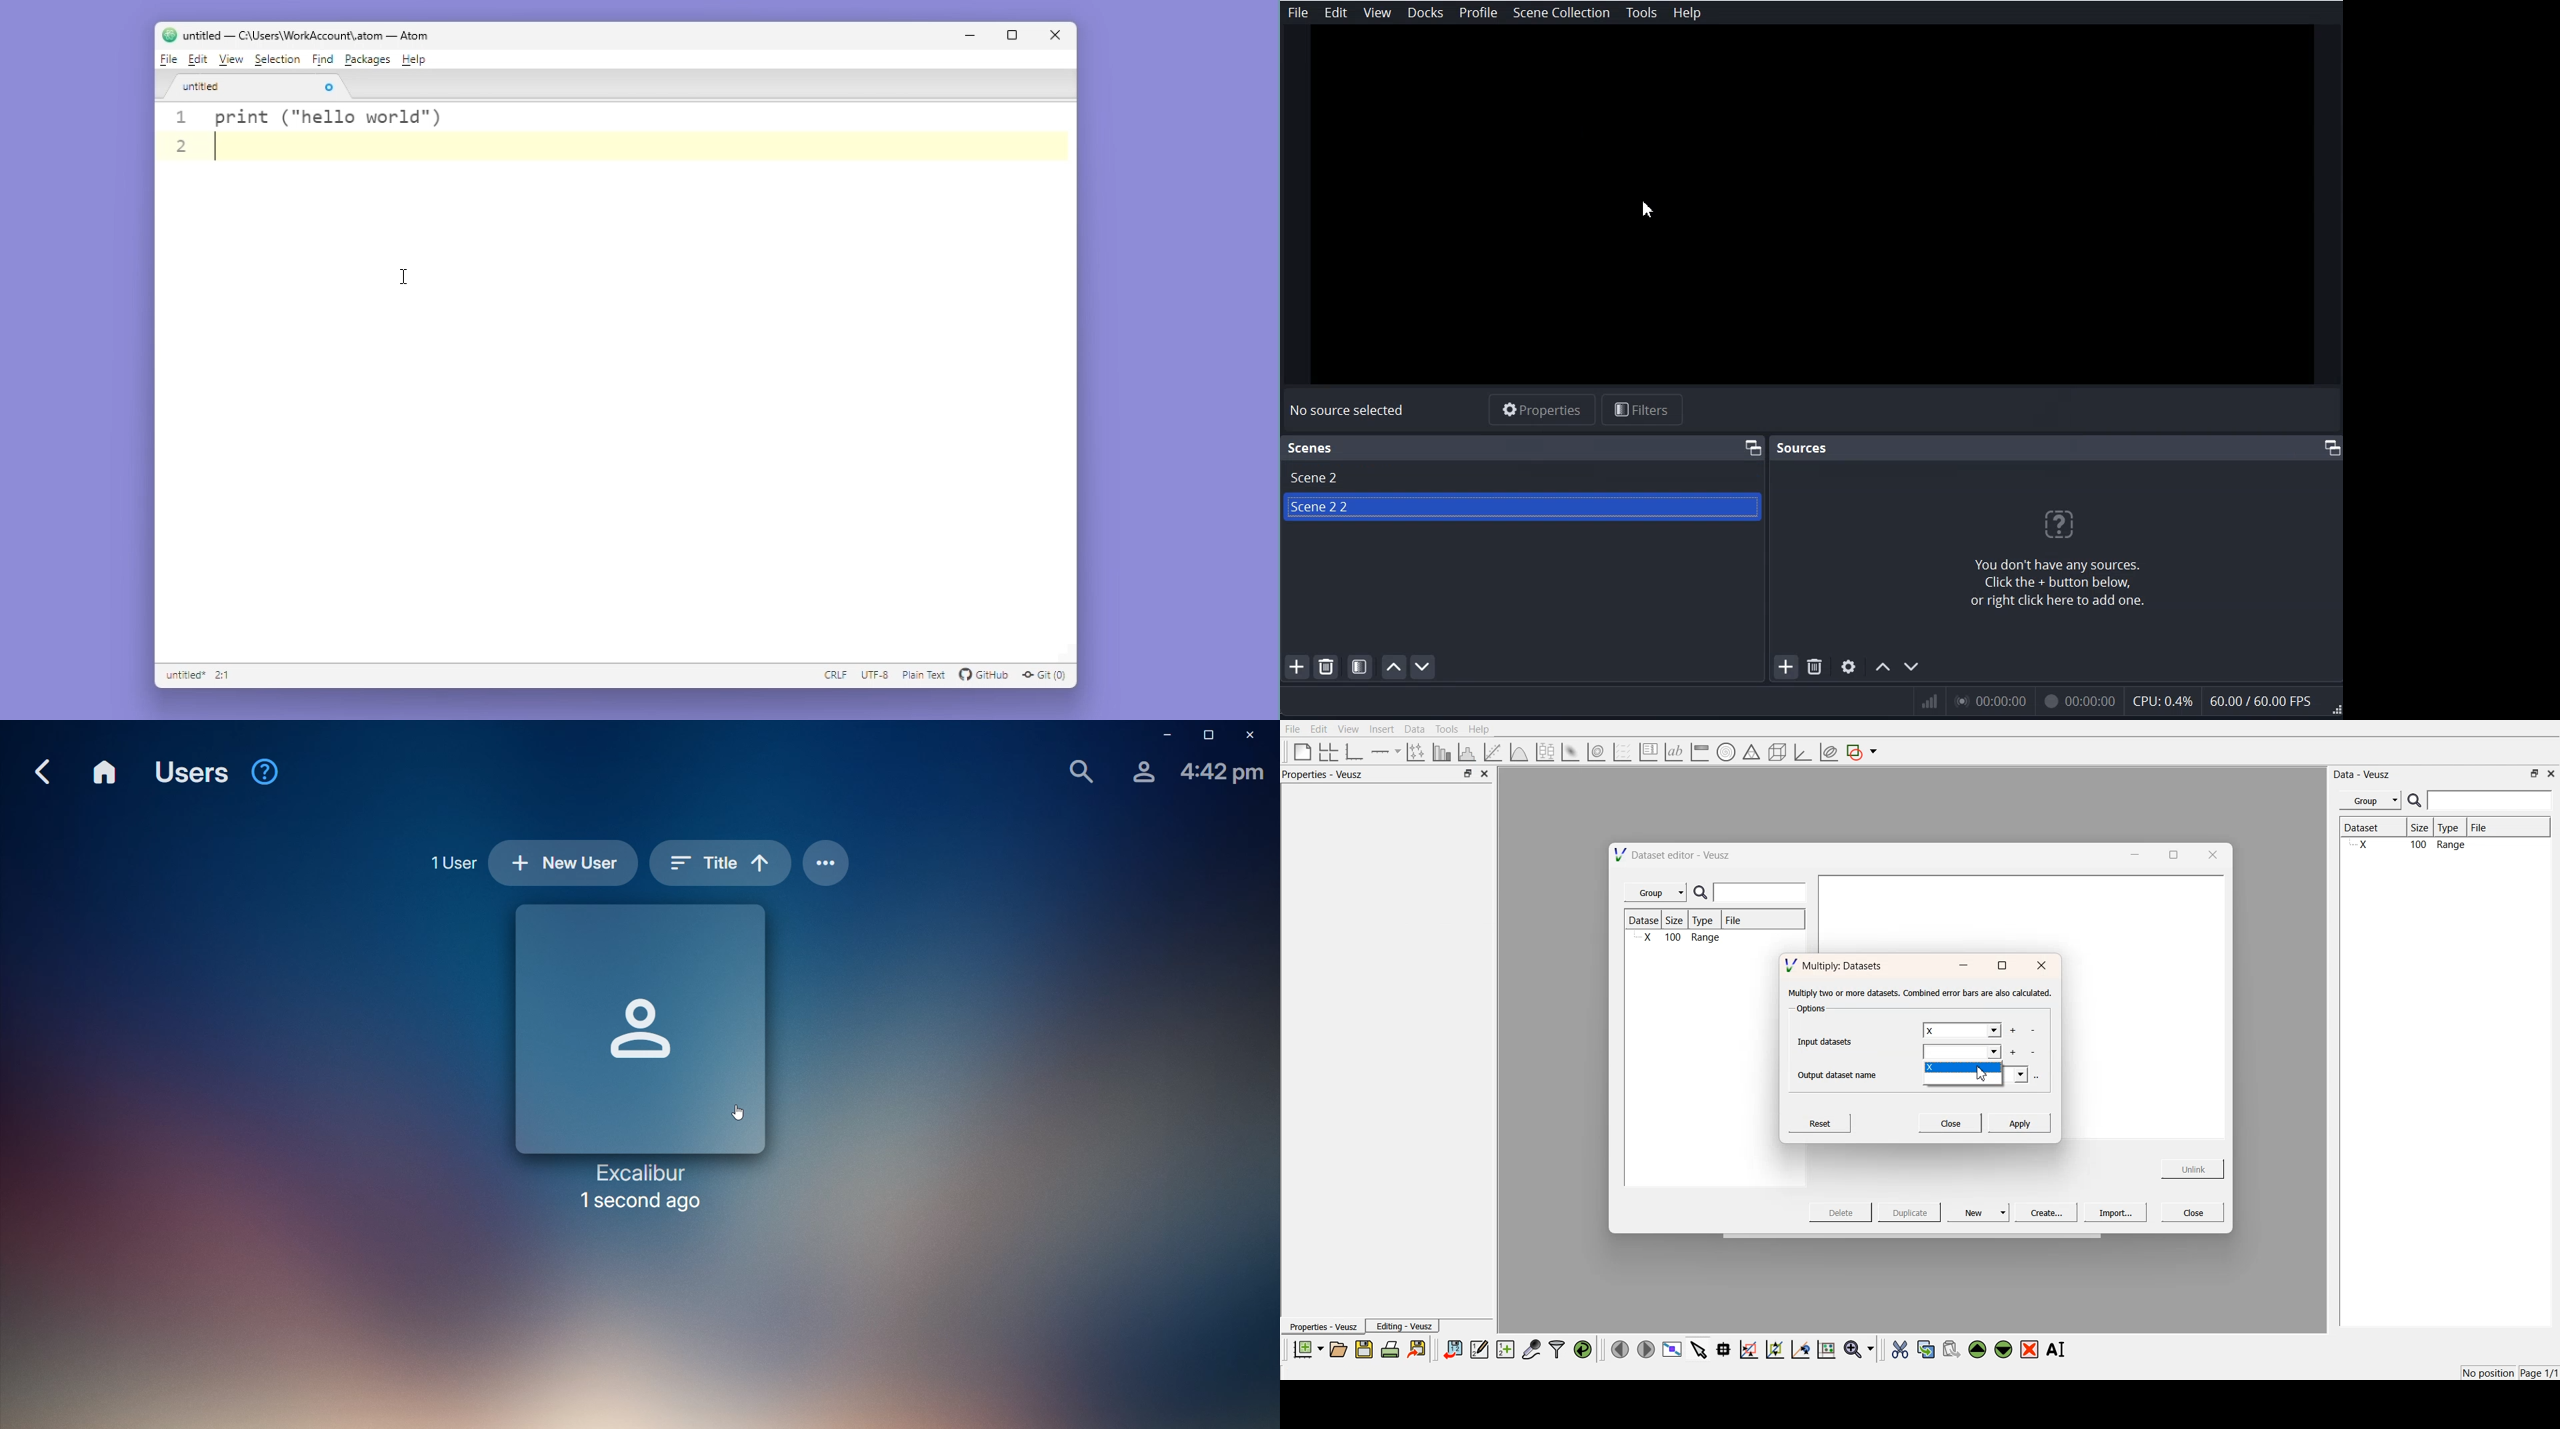  Describe the element at coordinates (2060, 558) in the screenshot. I see `Text about no sources and how to add a new source` at that location.